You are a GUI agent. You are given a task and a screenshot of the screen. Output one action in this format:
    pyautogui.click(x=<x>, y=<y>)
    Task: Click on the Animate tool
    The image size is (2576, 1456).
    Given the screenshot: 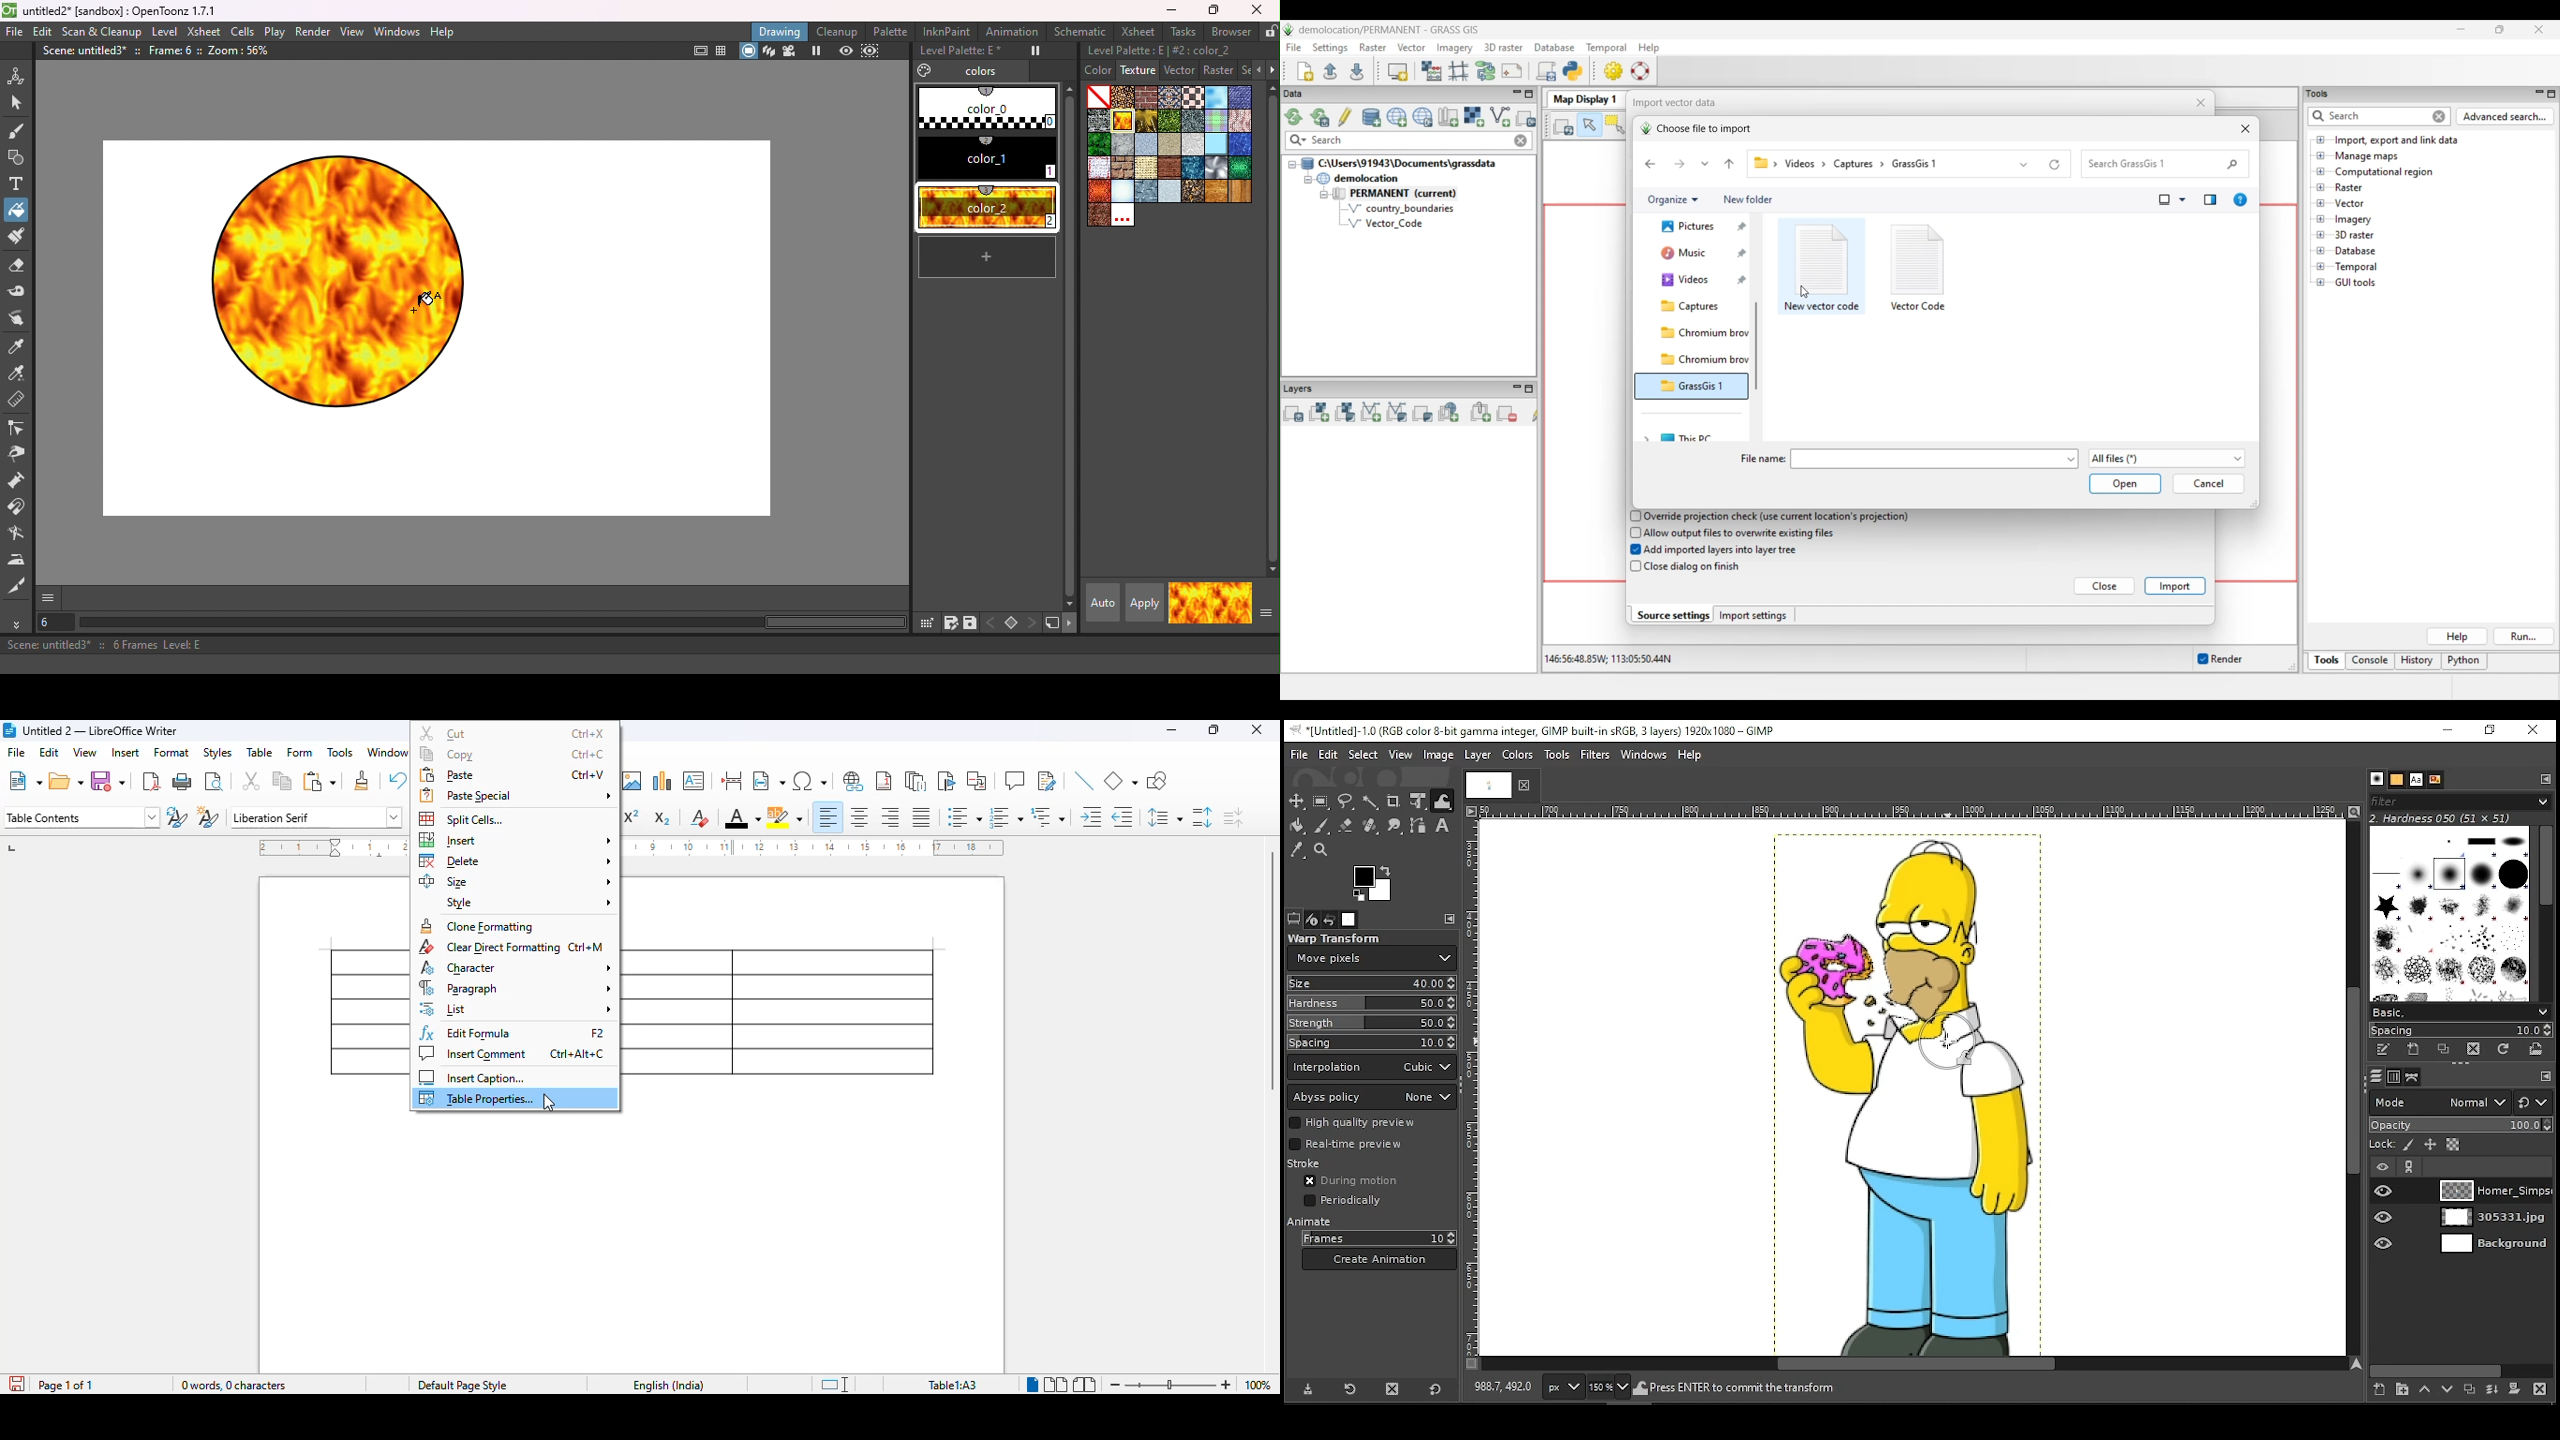 What is the action you would take?
    pyautogui.click(x=20, y=73)
    